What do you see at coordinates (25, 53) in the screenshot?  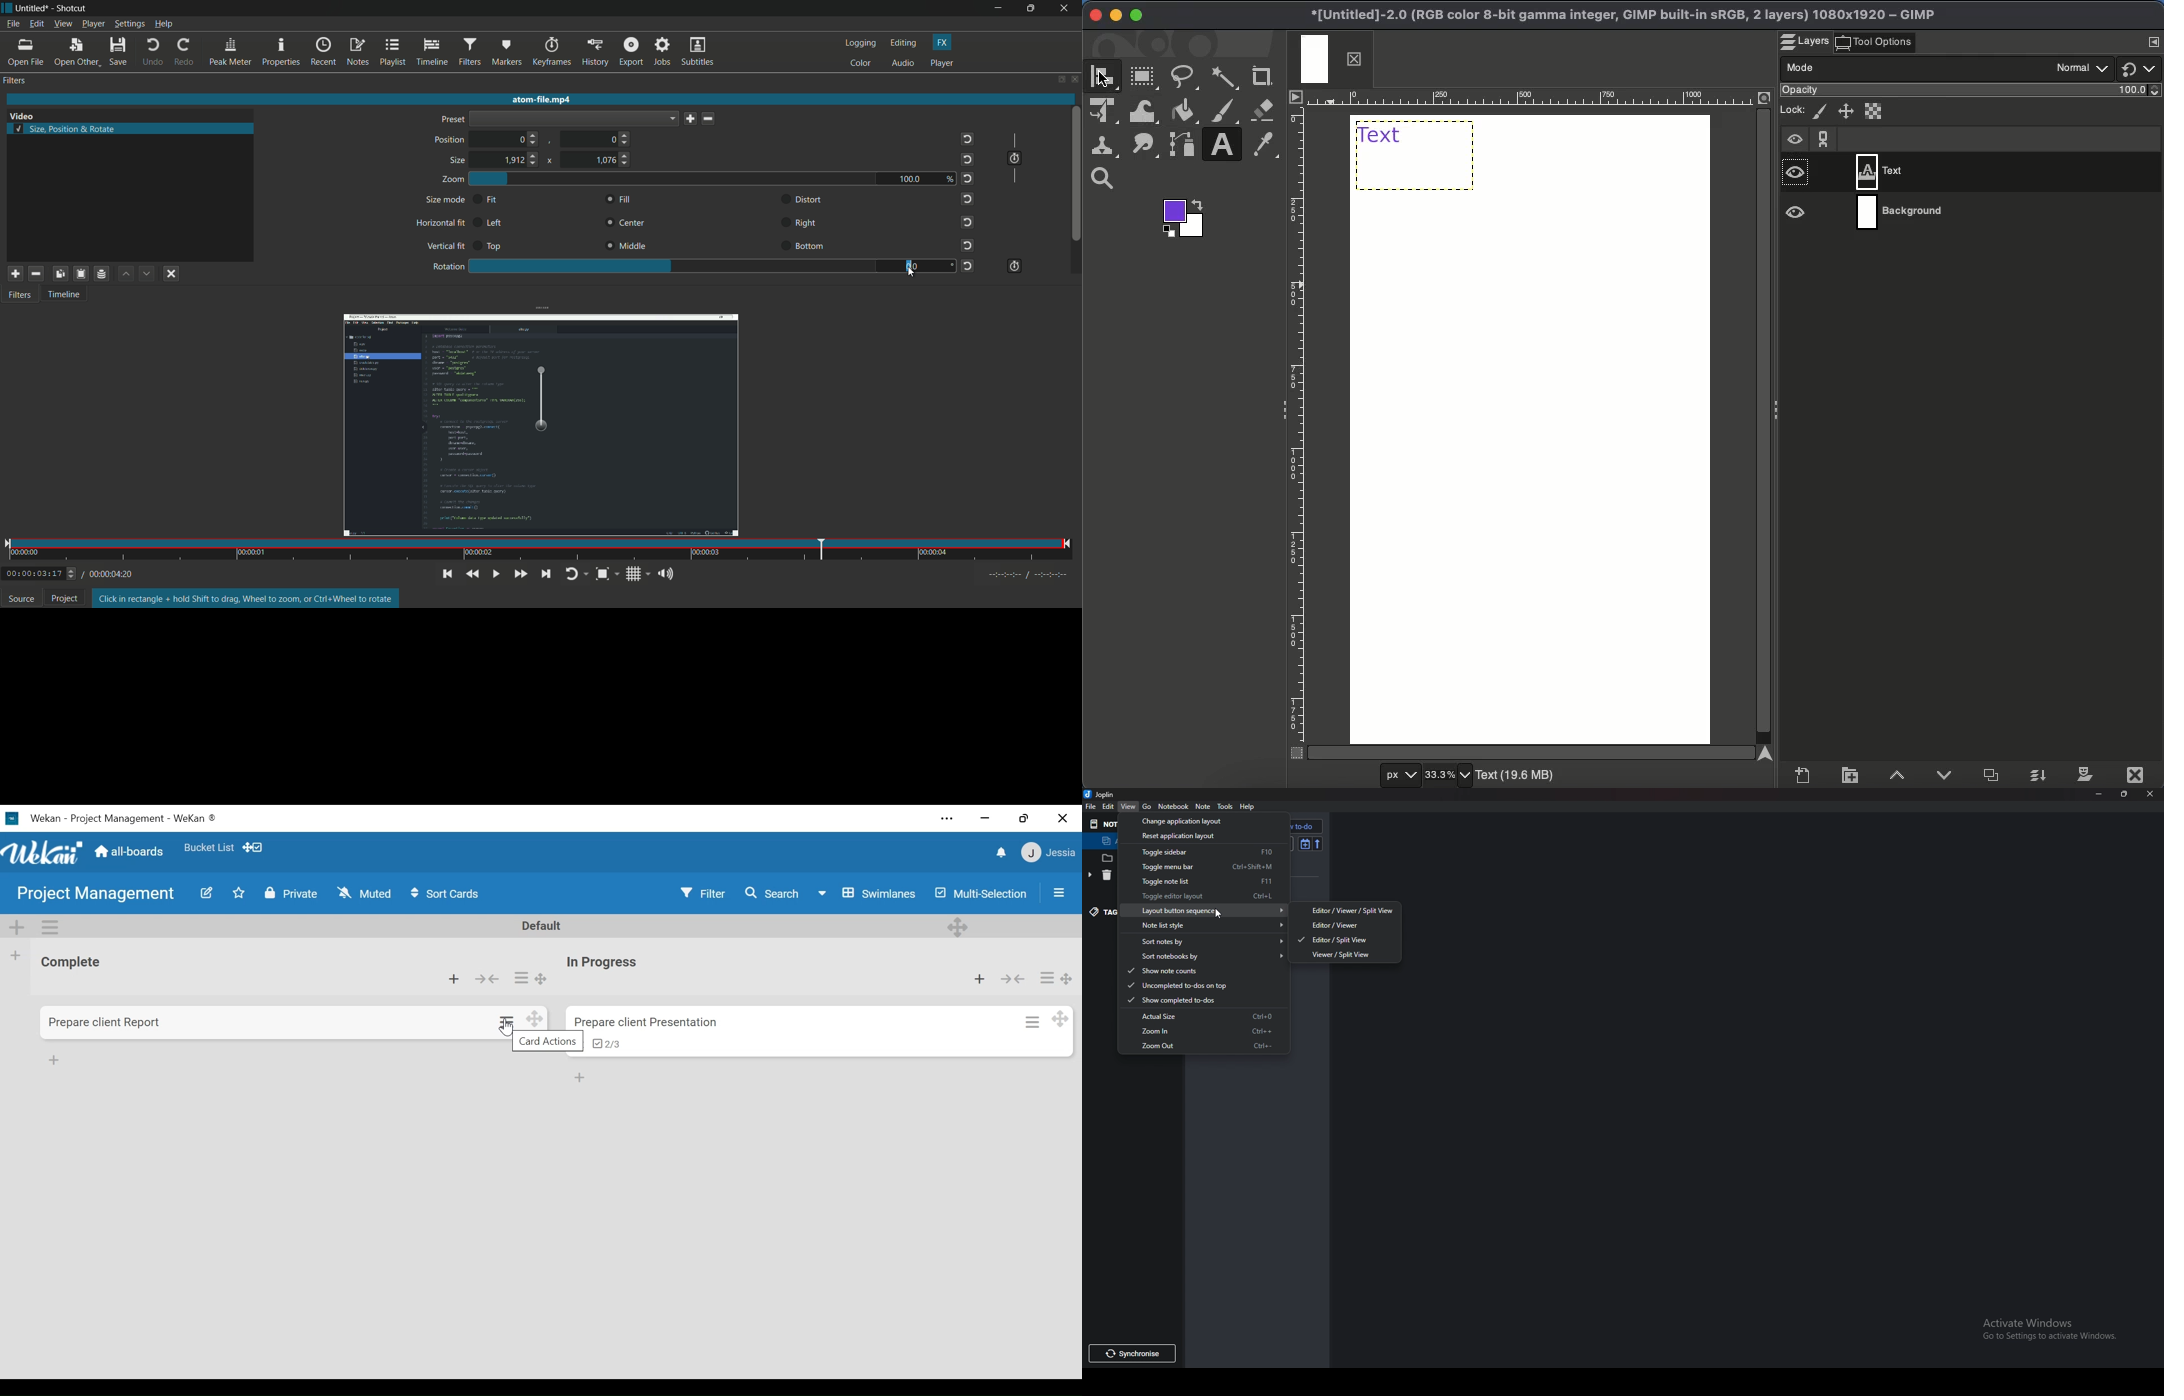 I see `open file` at bounding box center [25, 53].